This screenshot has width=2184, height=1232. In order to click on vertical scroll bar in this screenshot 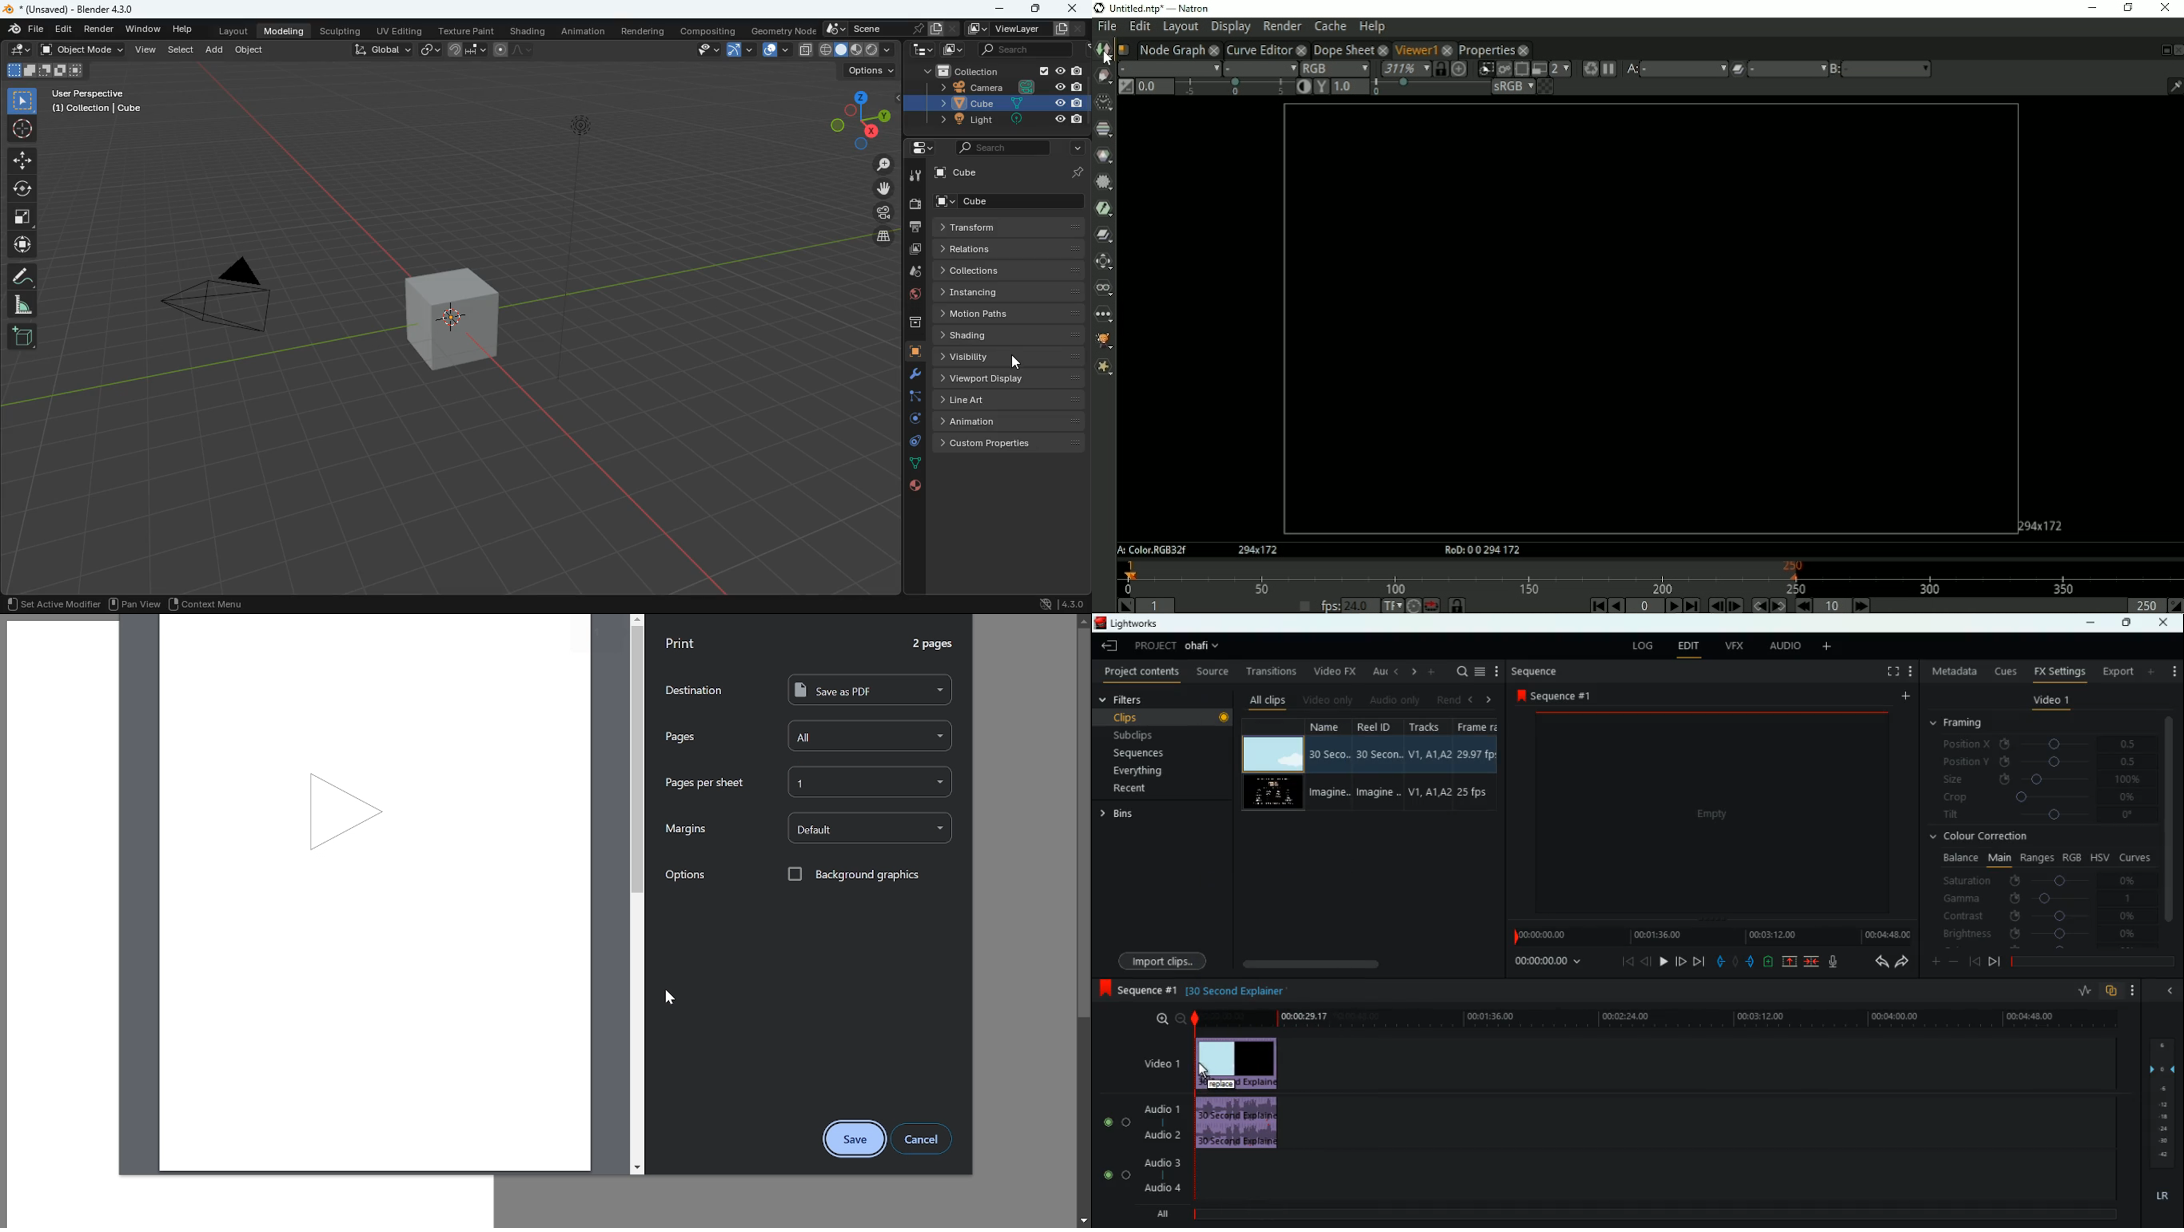, I will do `click(2170, 819)`.